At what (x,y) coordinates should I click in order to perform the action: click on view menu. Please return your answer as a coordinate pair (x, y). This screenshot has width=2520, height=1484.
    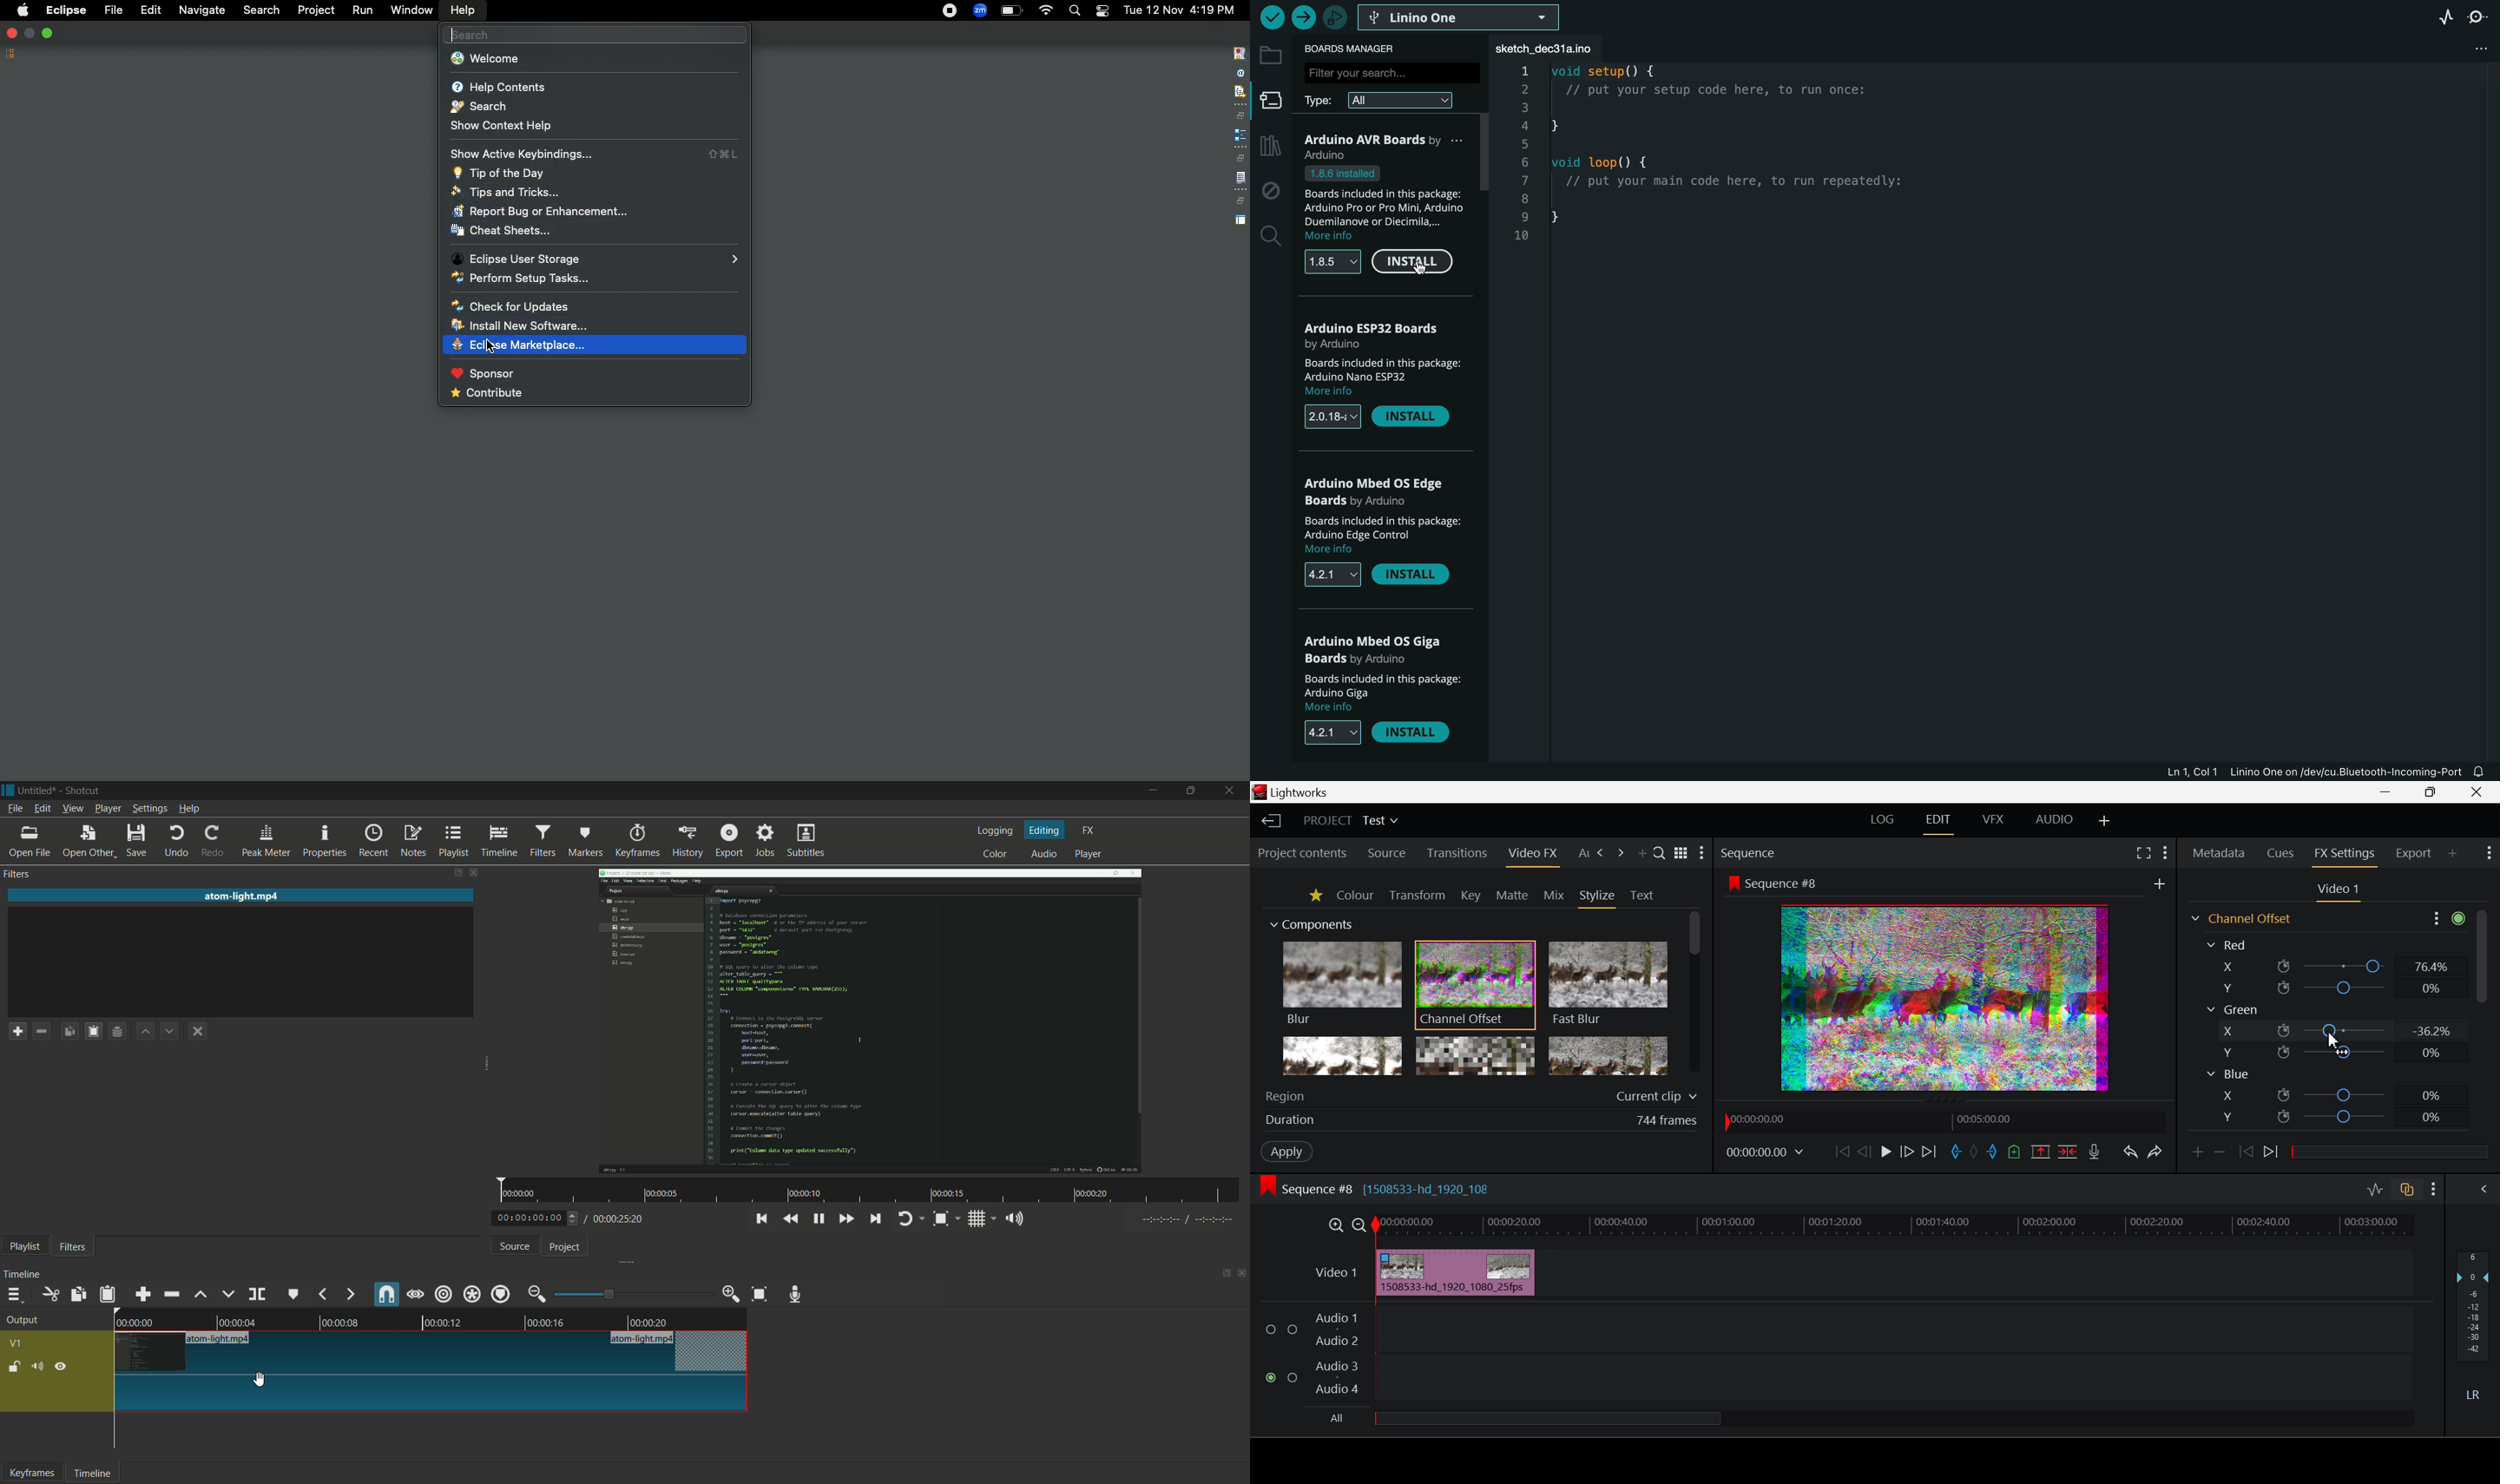
    Looking at the image, I should click on (72, 808).